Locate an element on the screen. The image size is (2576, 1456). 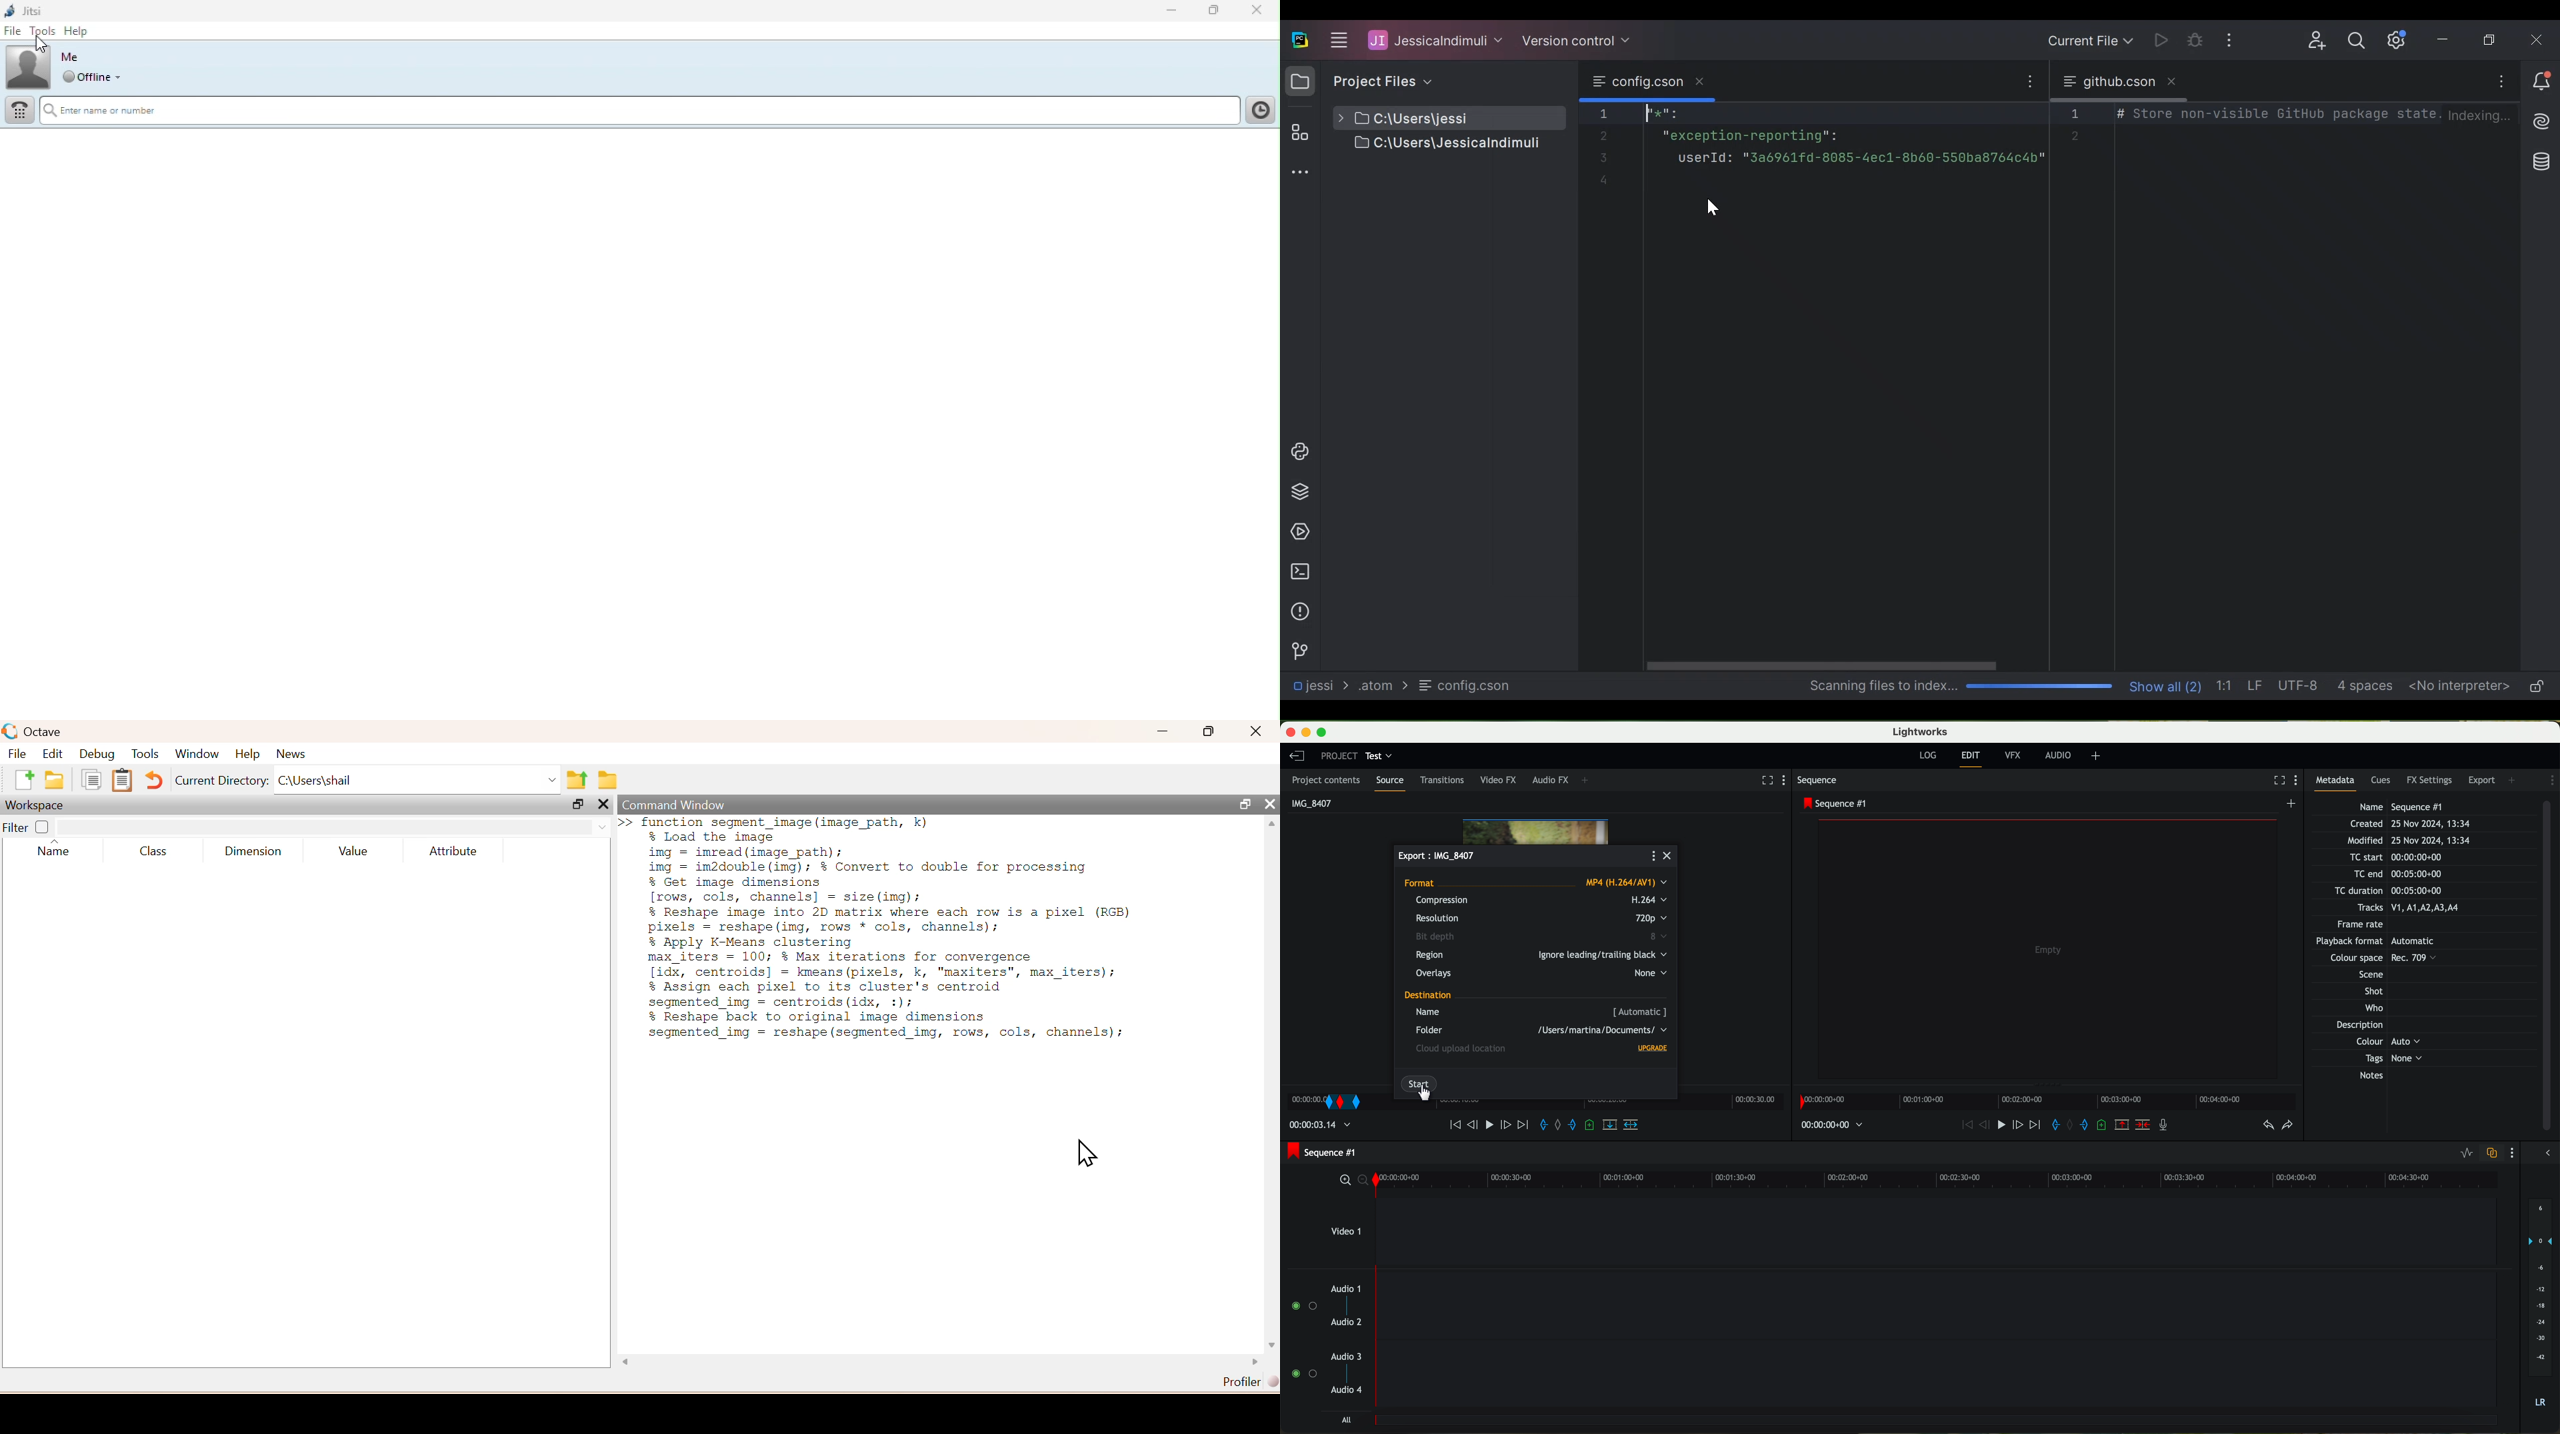
cursor is located at coordinates (43, 42).